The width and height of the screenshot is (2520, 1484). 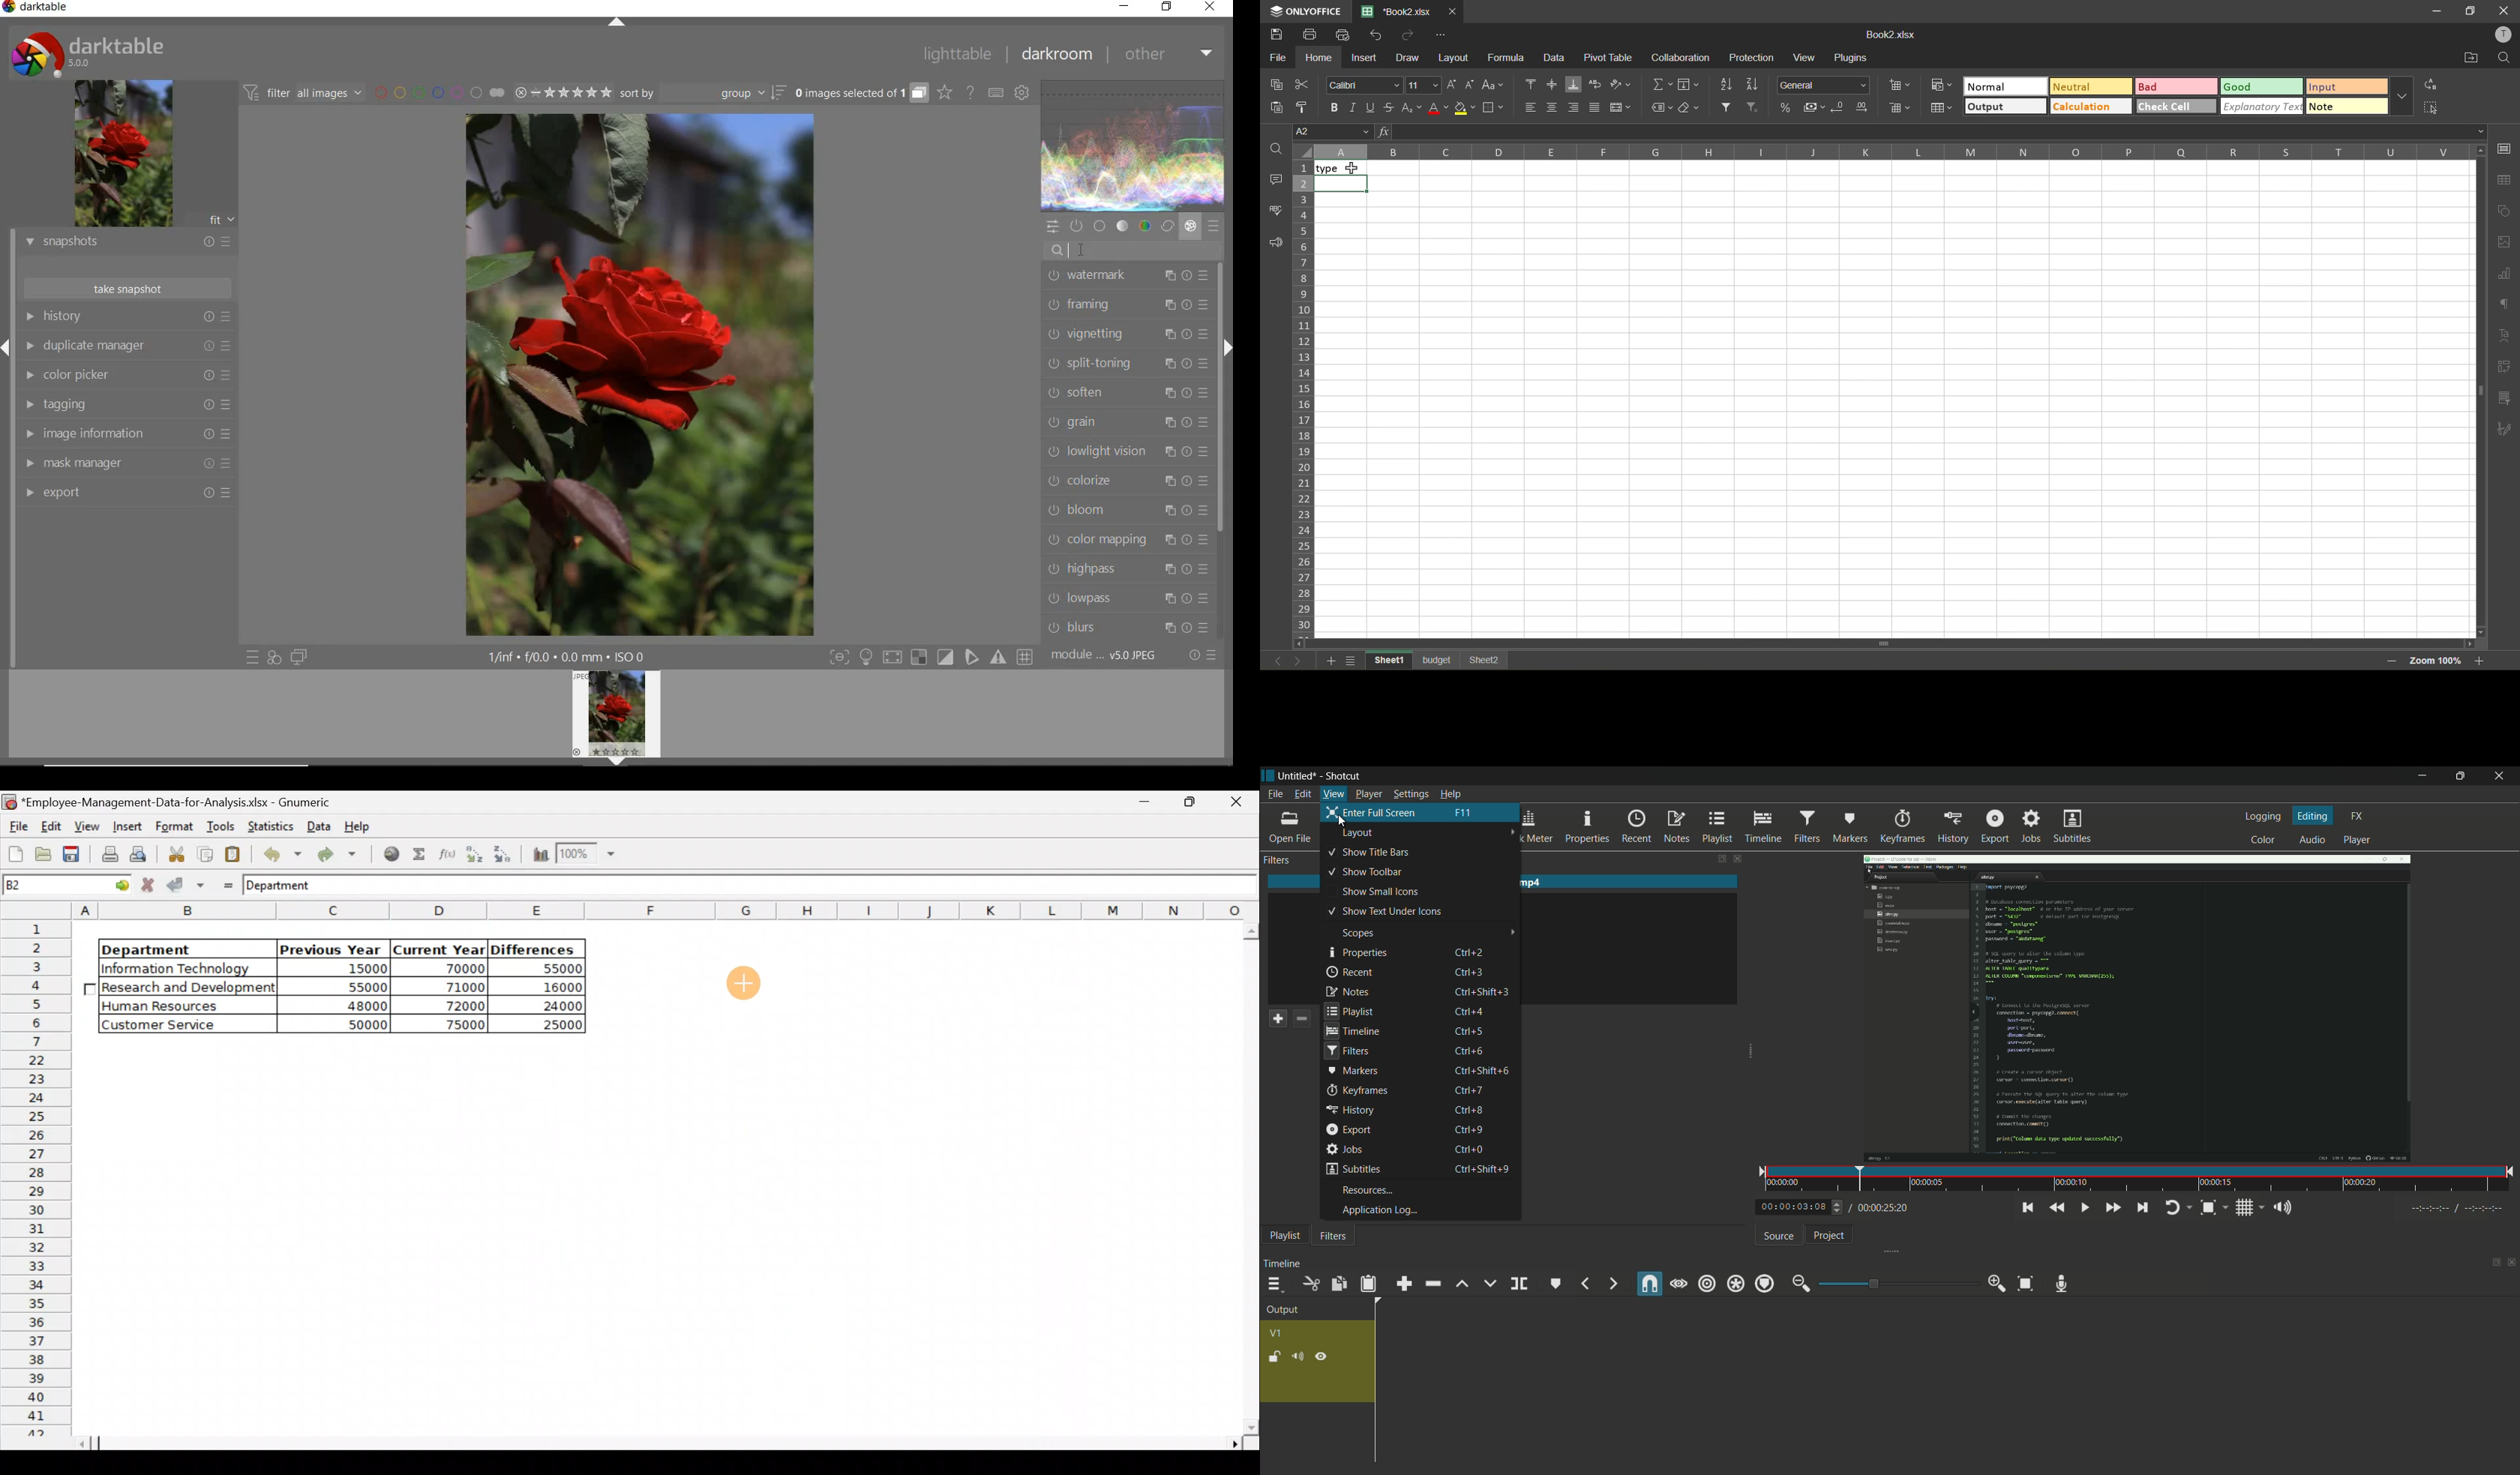 I want to click on project name, so click(x=1298, y=776).